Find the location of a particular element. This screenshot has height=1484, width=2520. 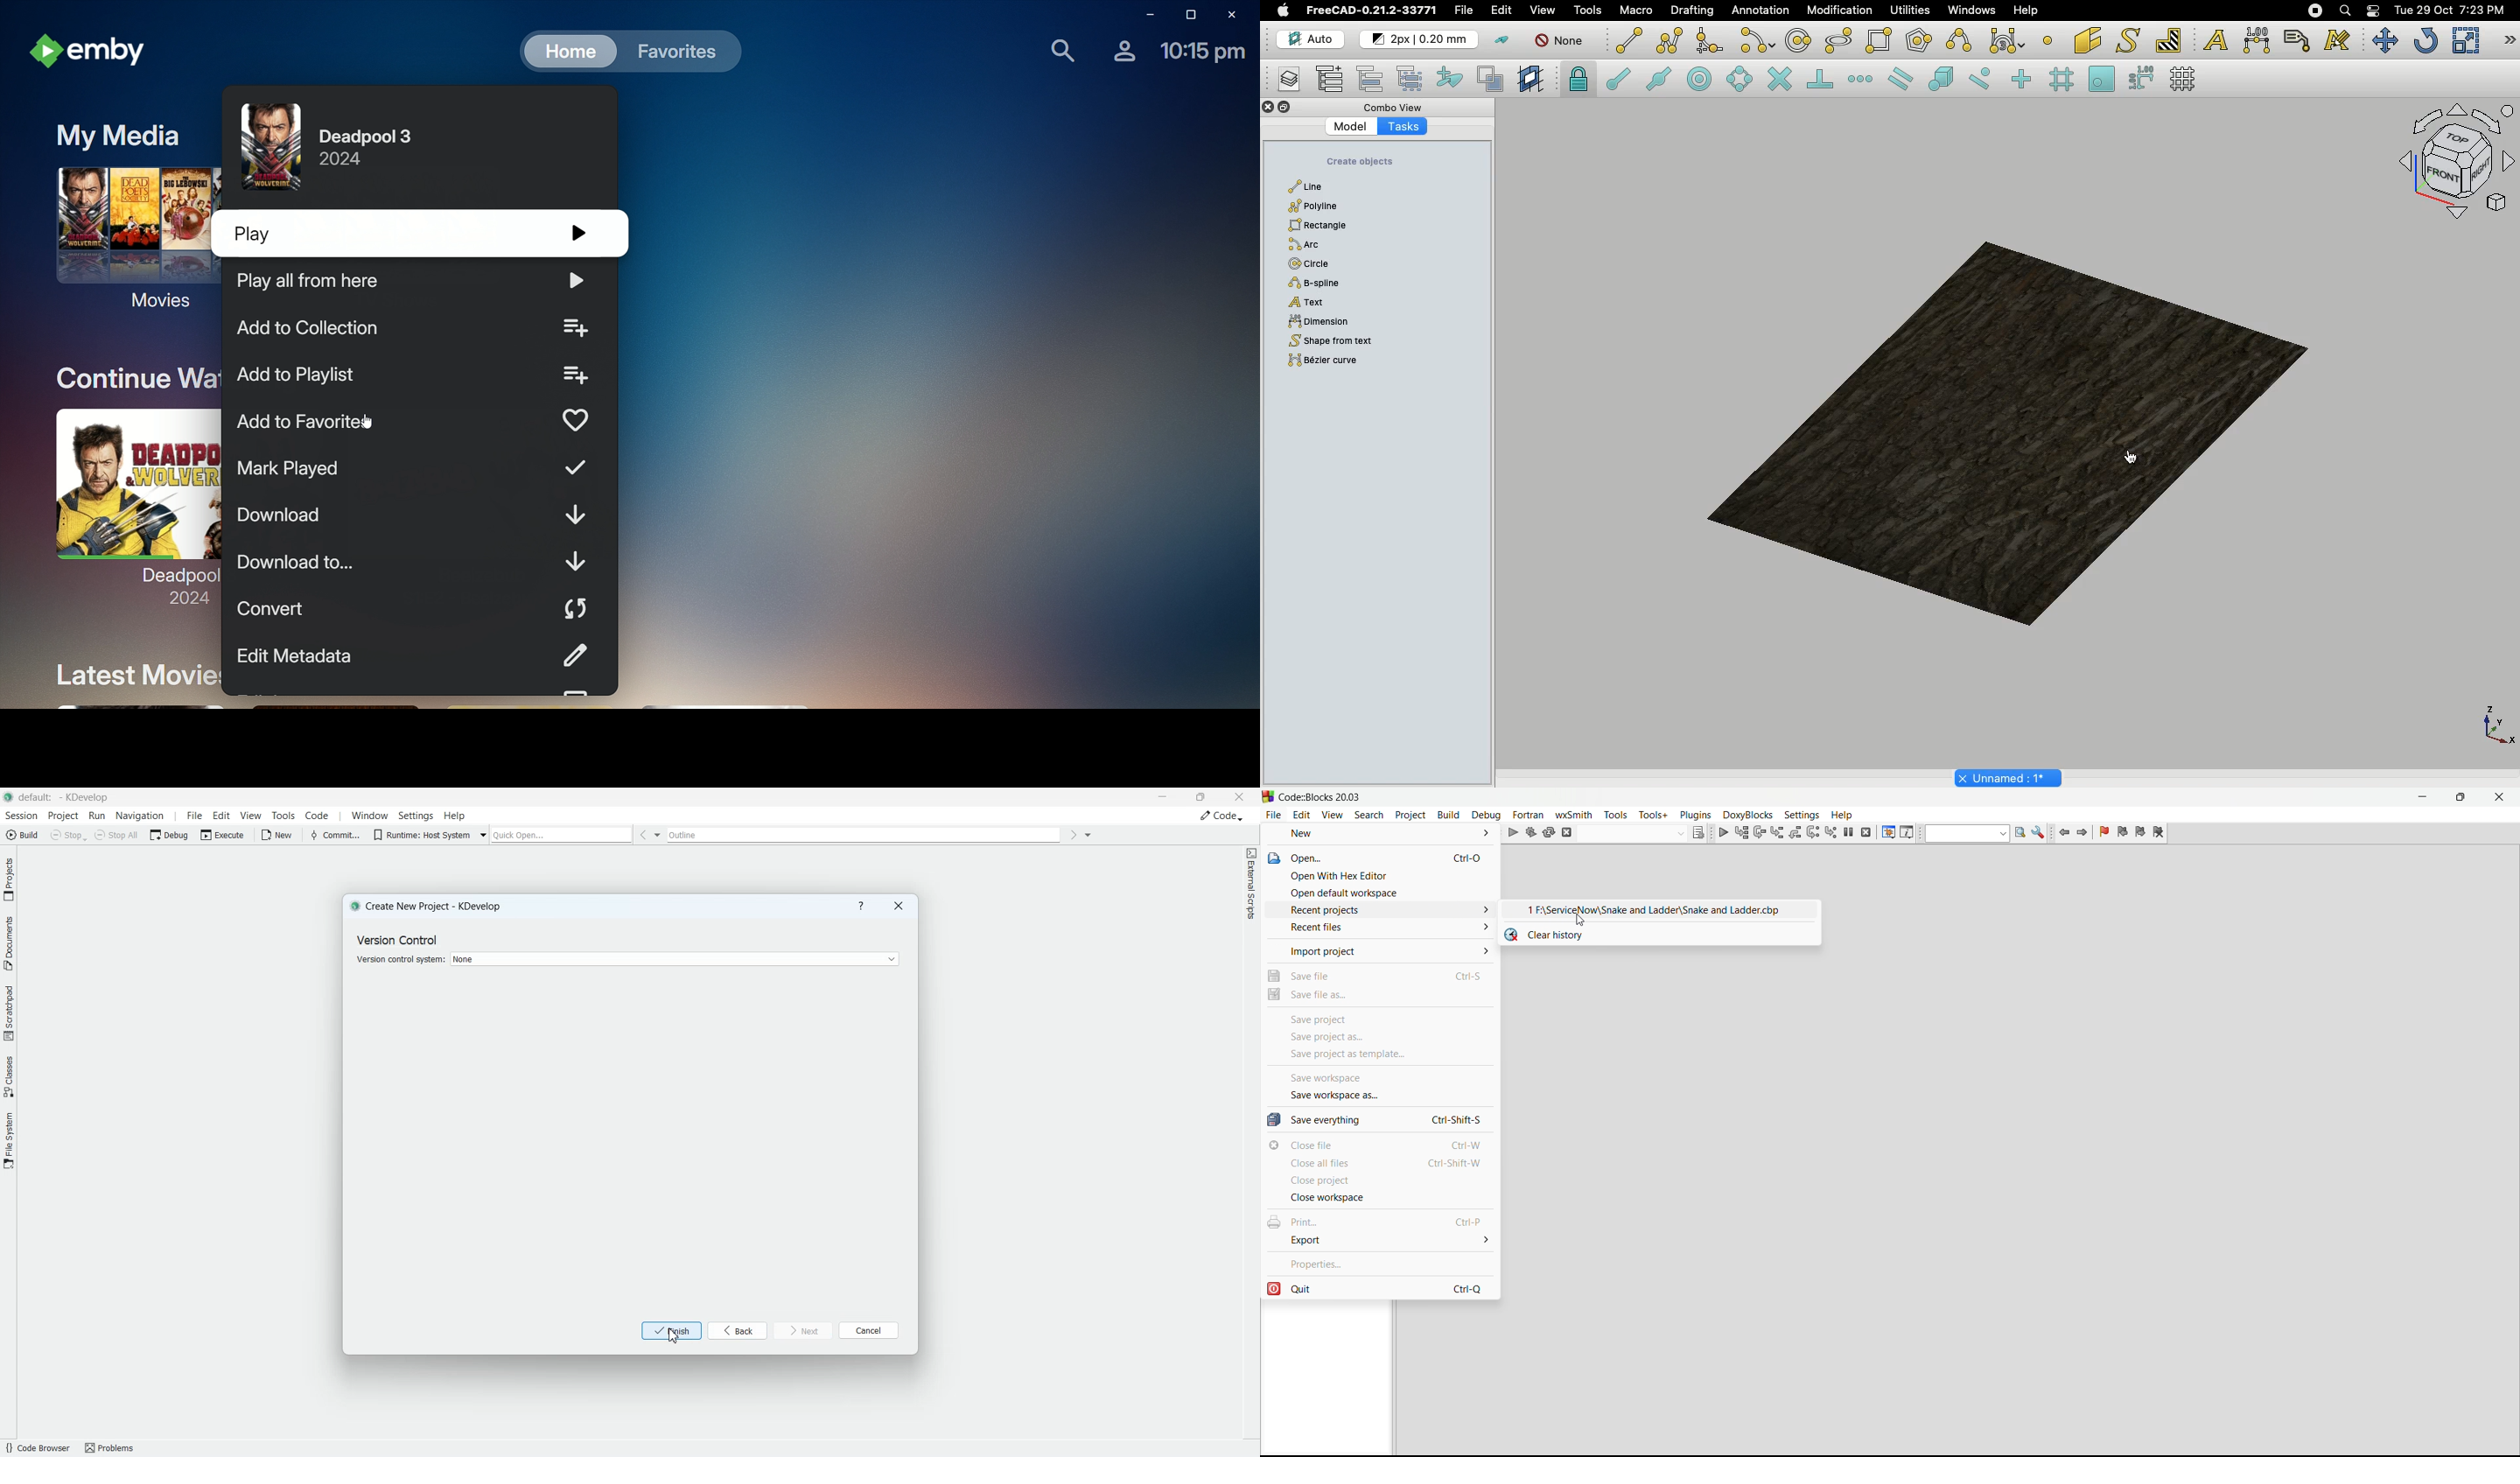

File is located at coordinates (1466, 11).